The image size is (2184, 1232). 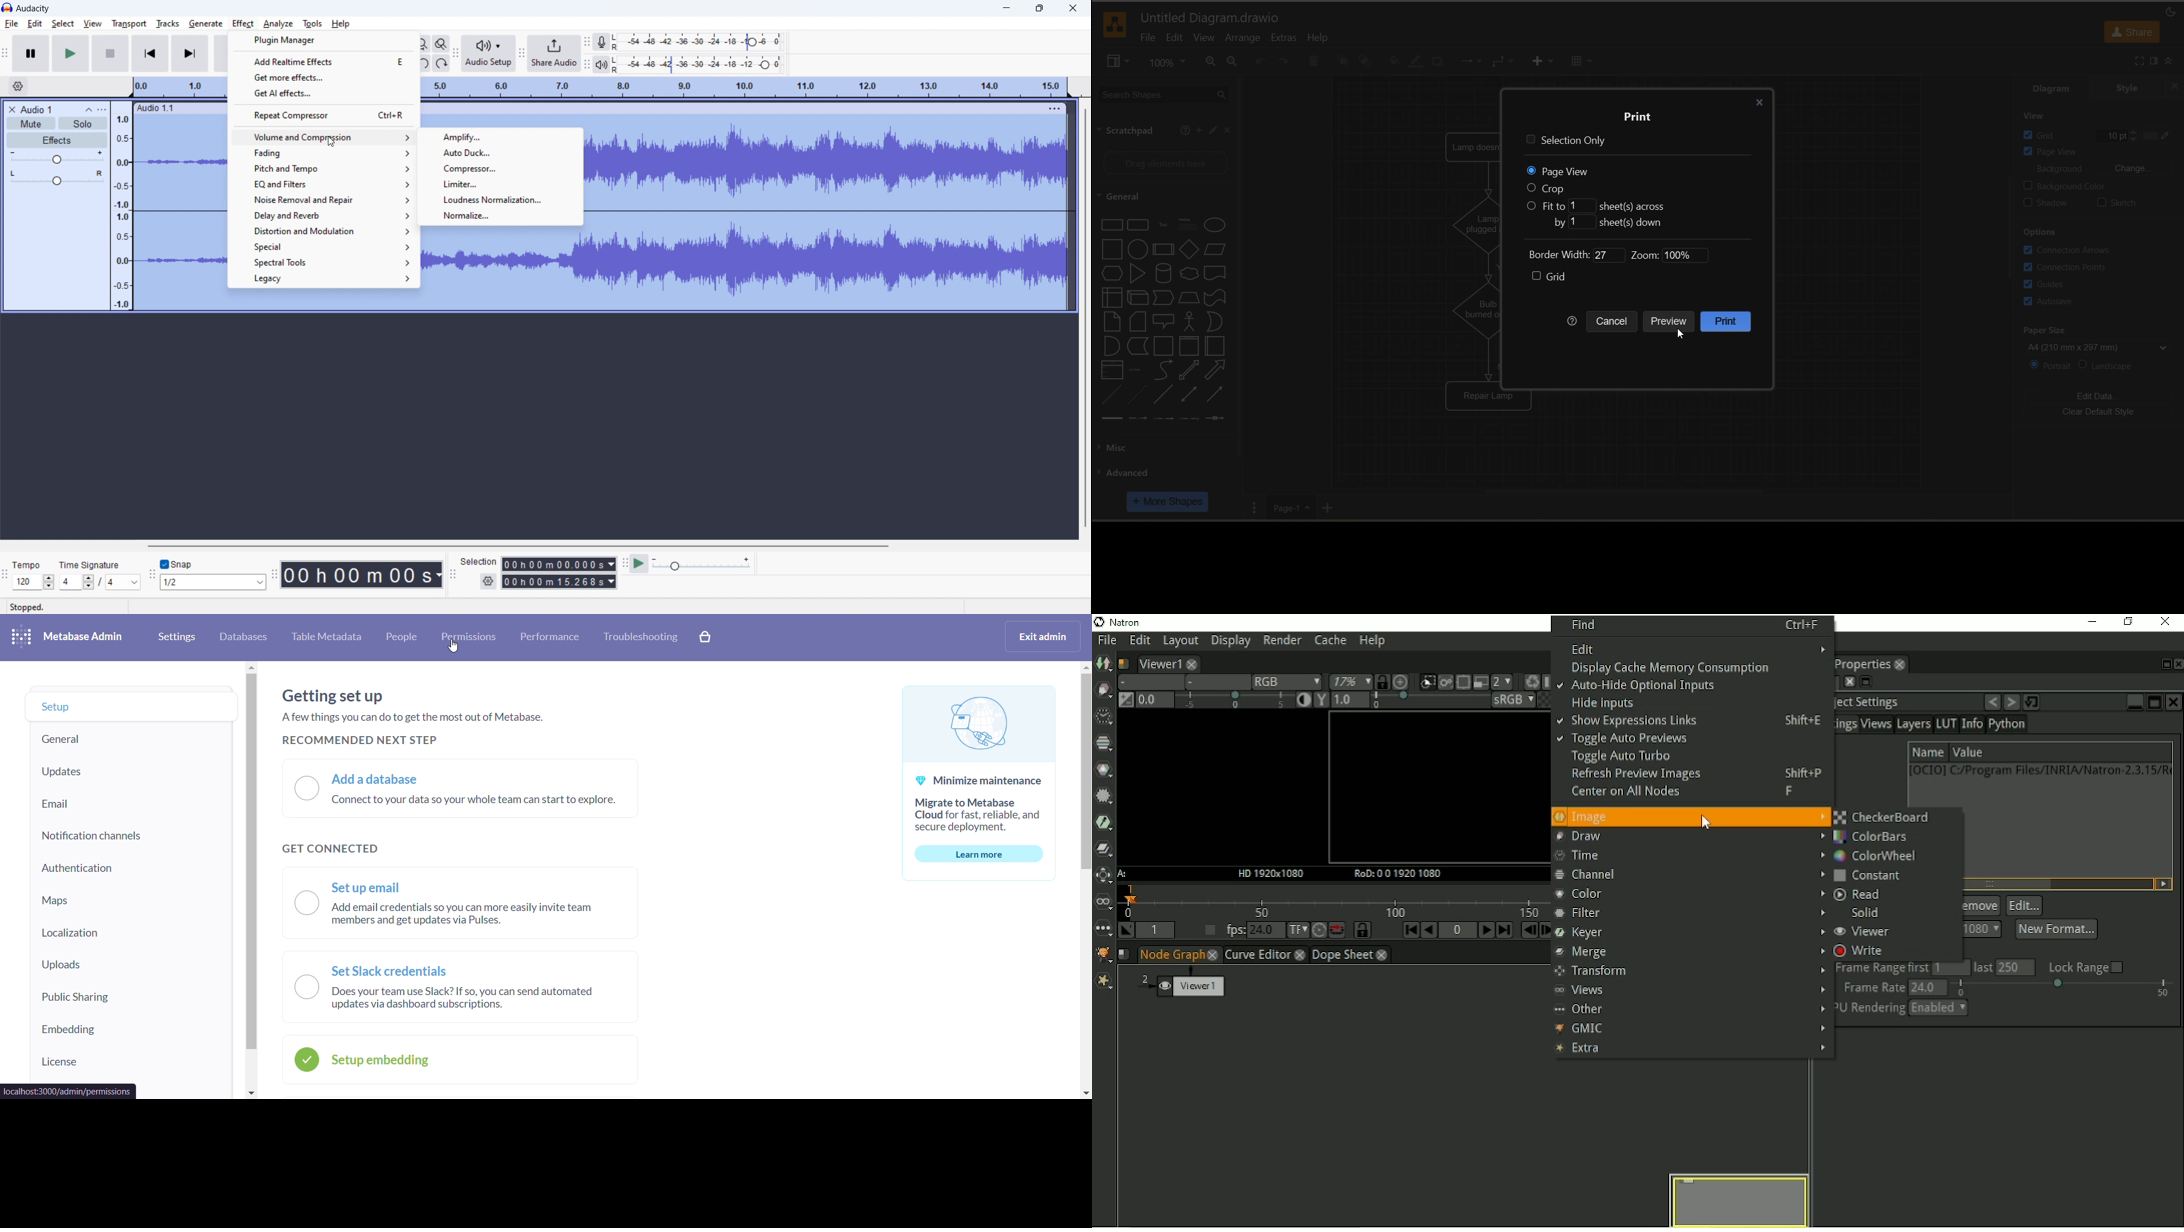 What do you see at coordinates (1732, 321) in the screenshot?
I see `print` at bounding box center [1732, 321].